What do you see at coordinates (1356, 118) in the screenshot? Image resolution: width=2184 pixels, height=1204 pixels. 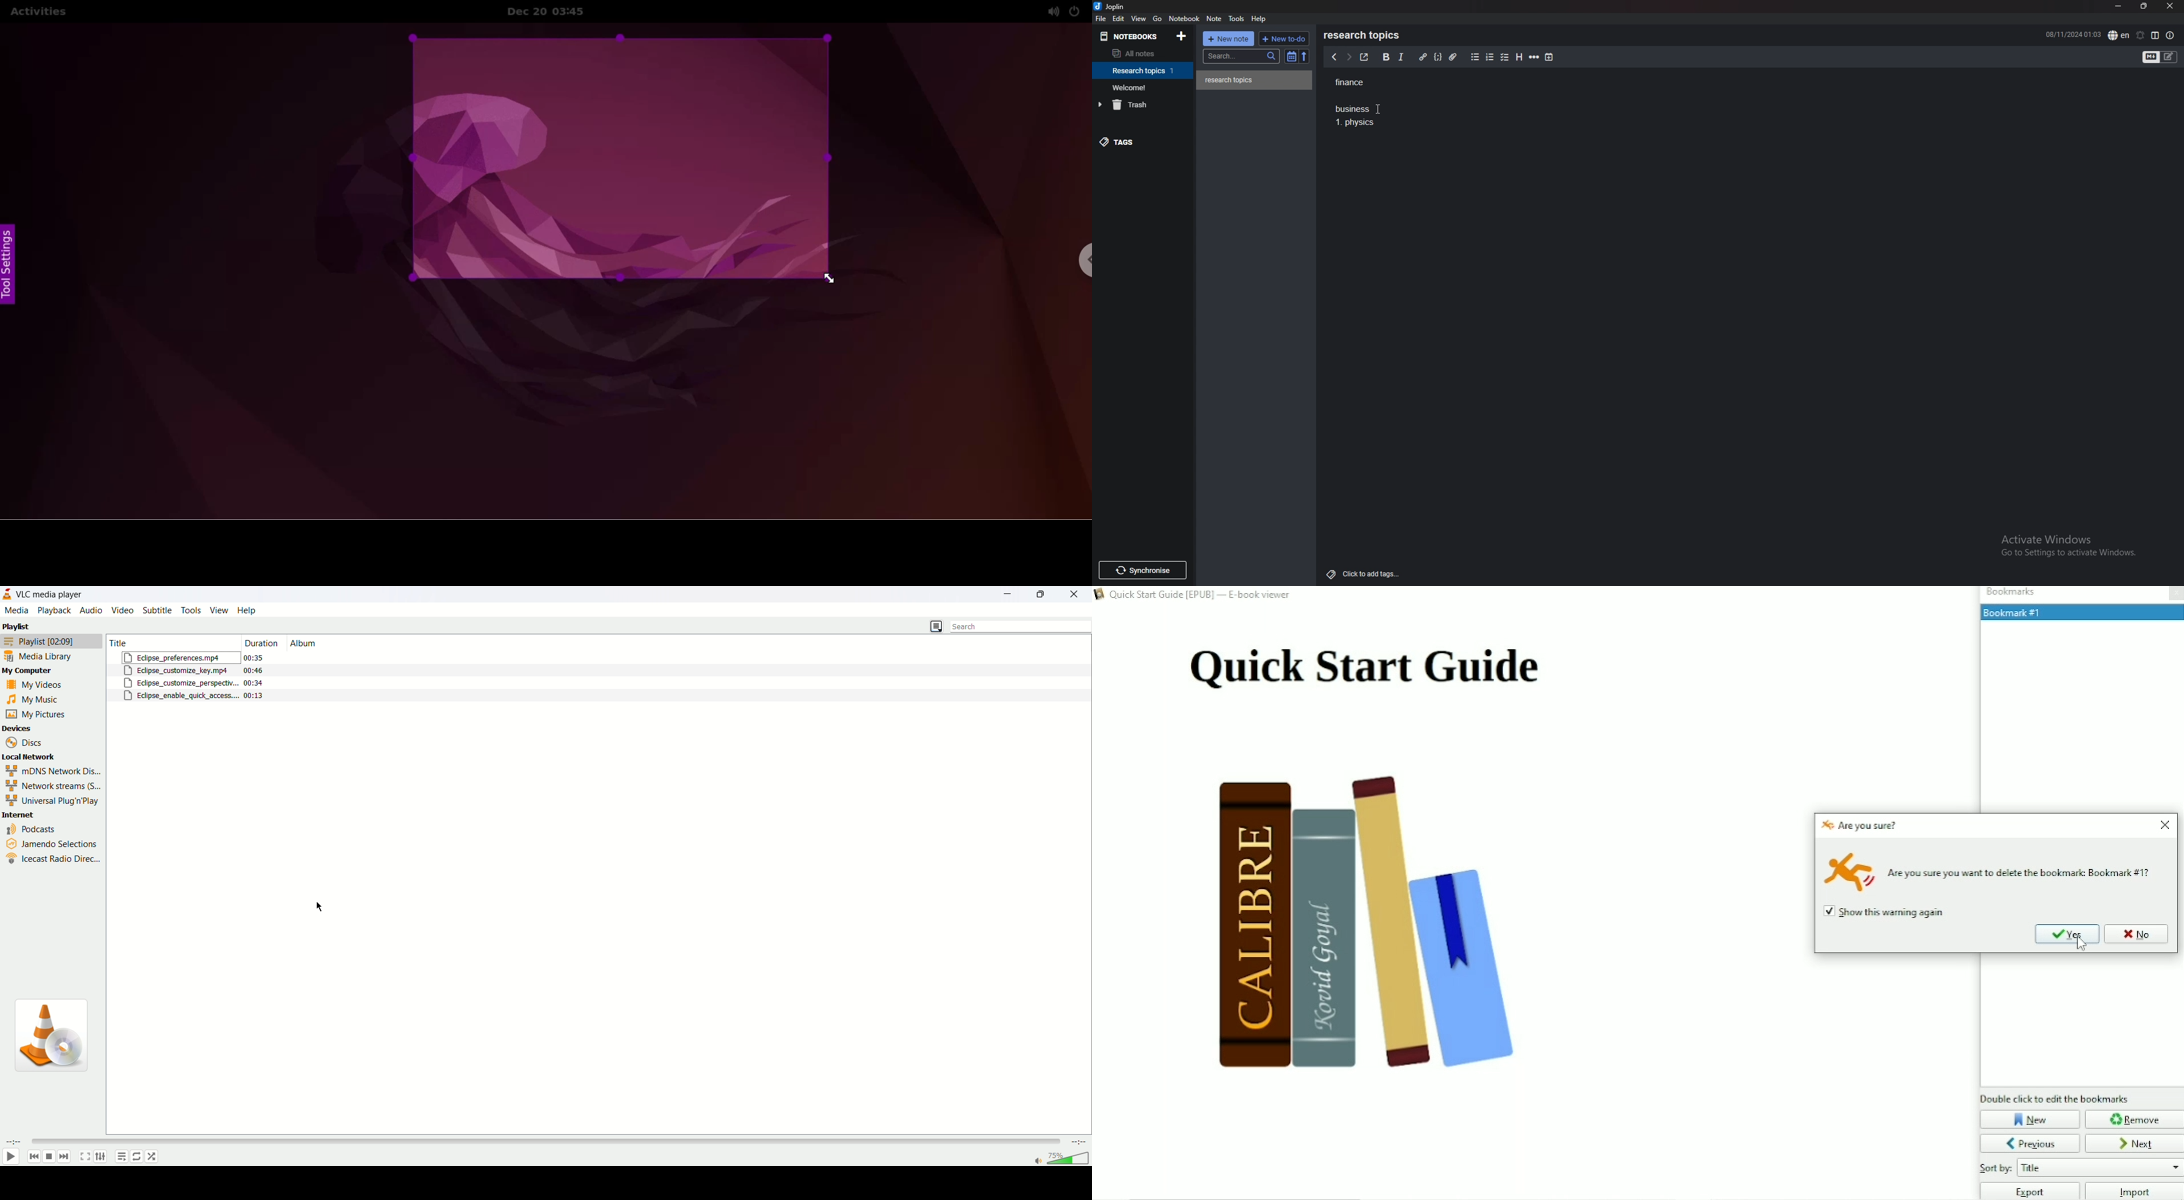 I see `Business 1. Physics` at bounding box center [1356, 118].